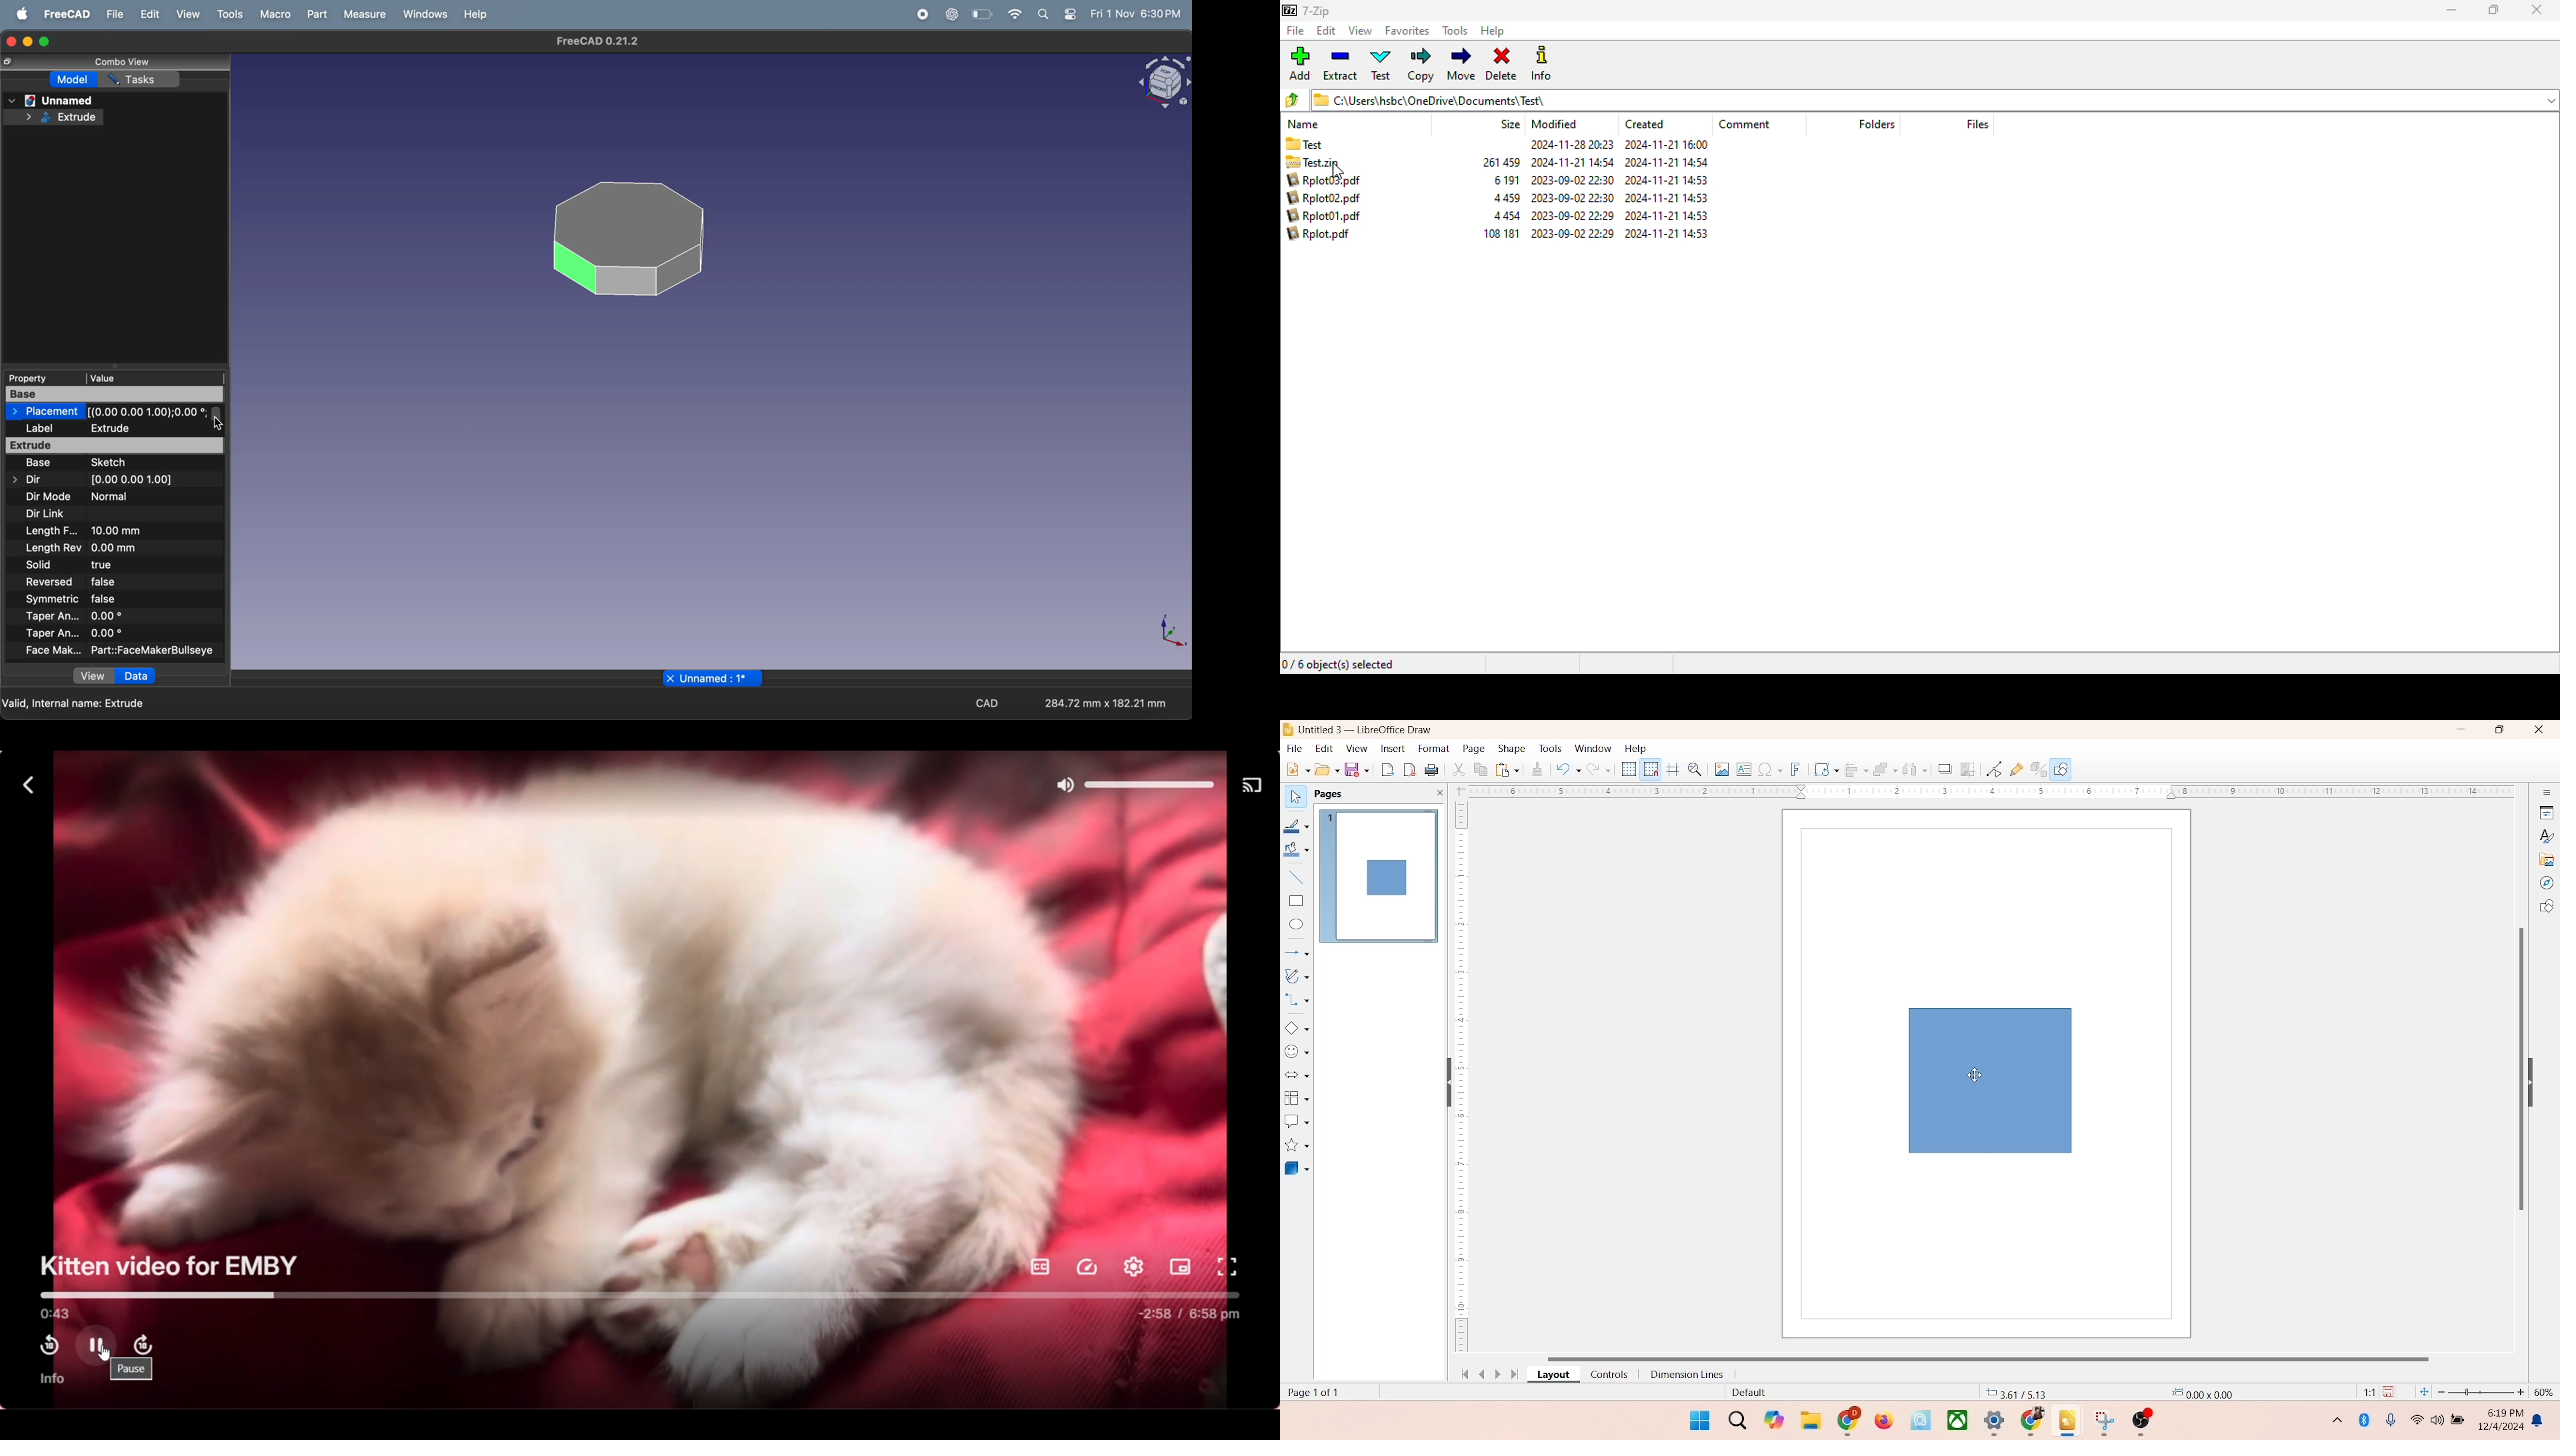 Image resolution: width=2576 pixels, height=1456 pixels. Describe the element at coordinates (1381, 65) in the screenshot. I see `test` at that location.